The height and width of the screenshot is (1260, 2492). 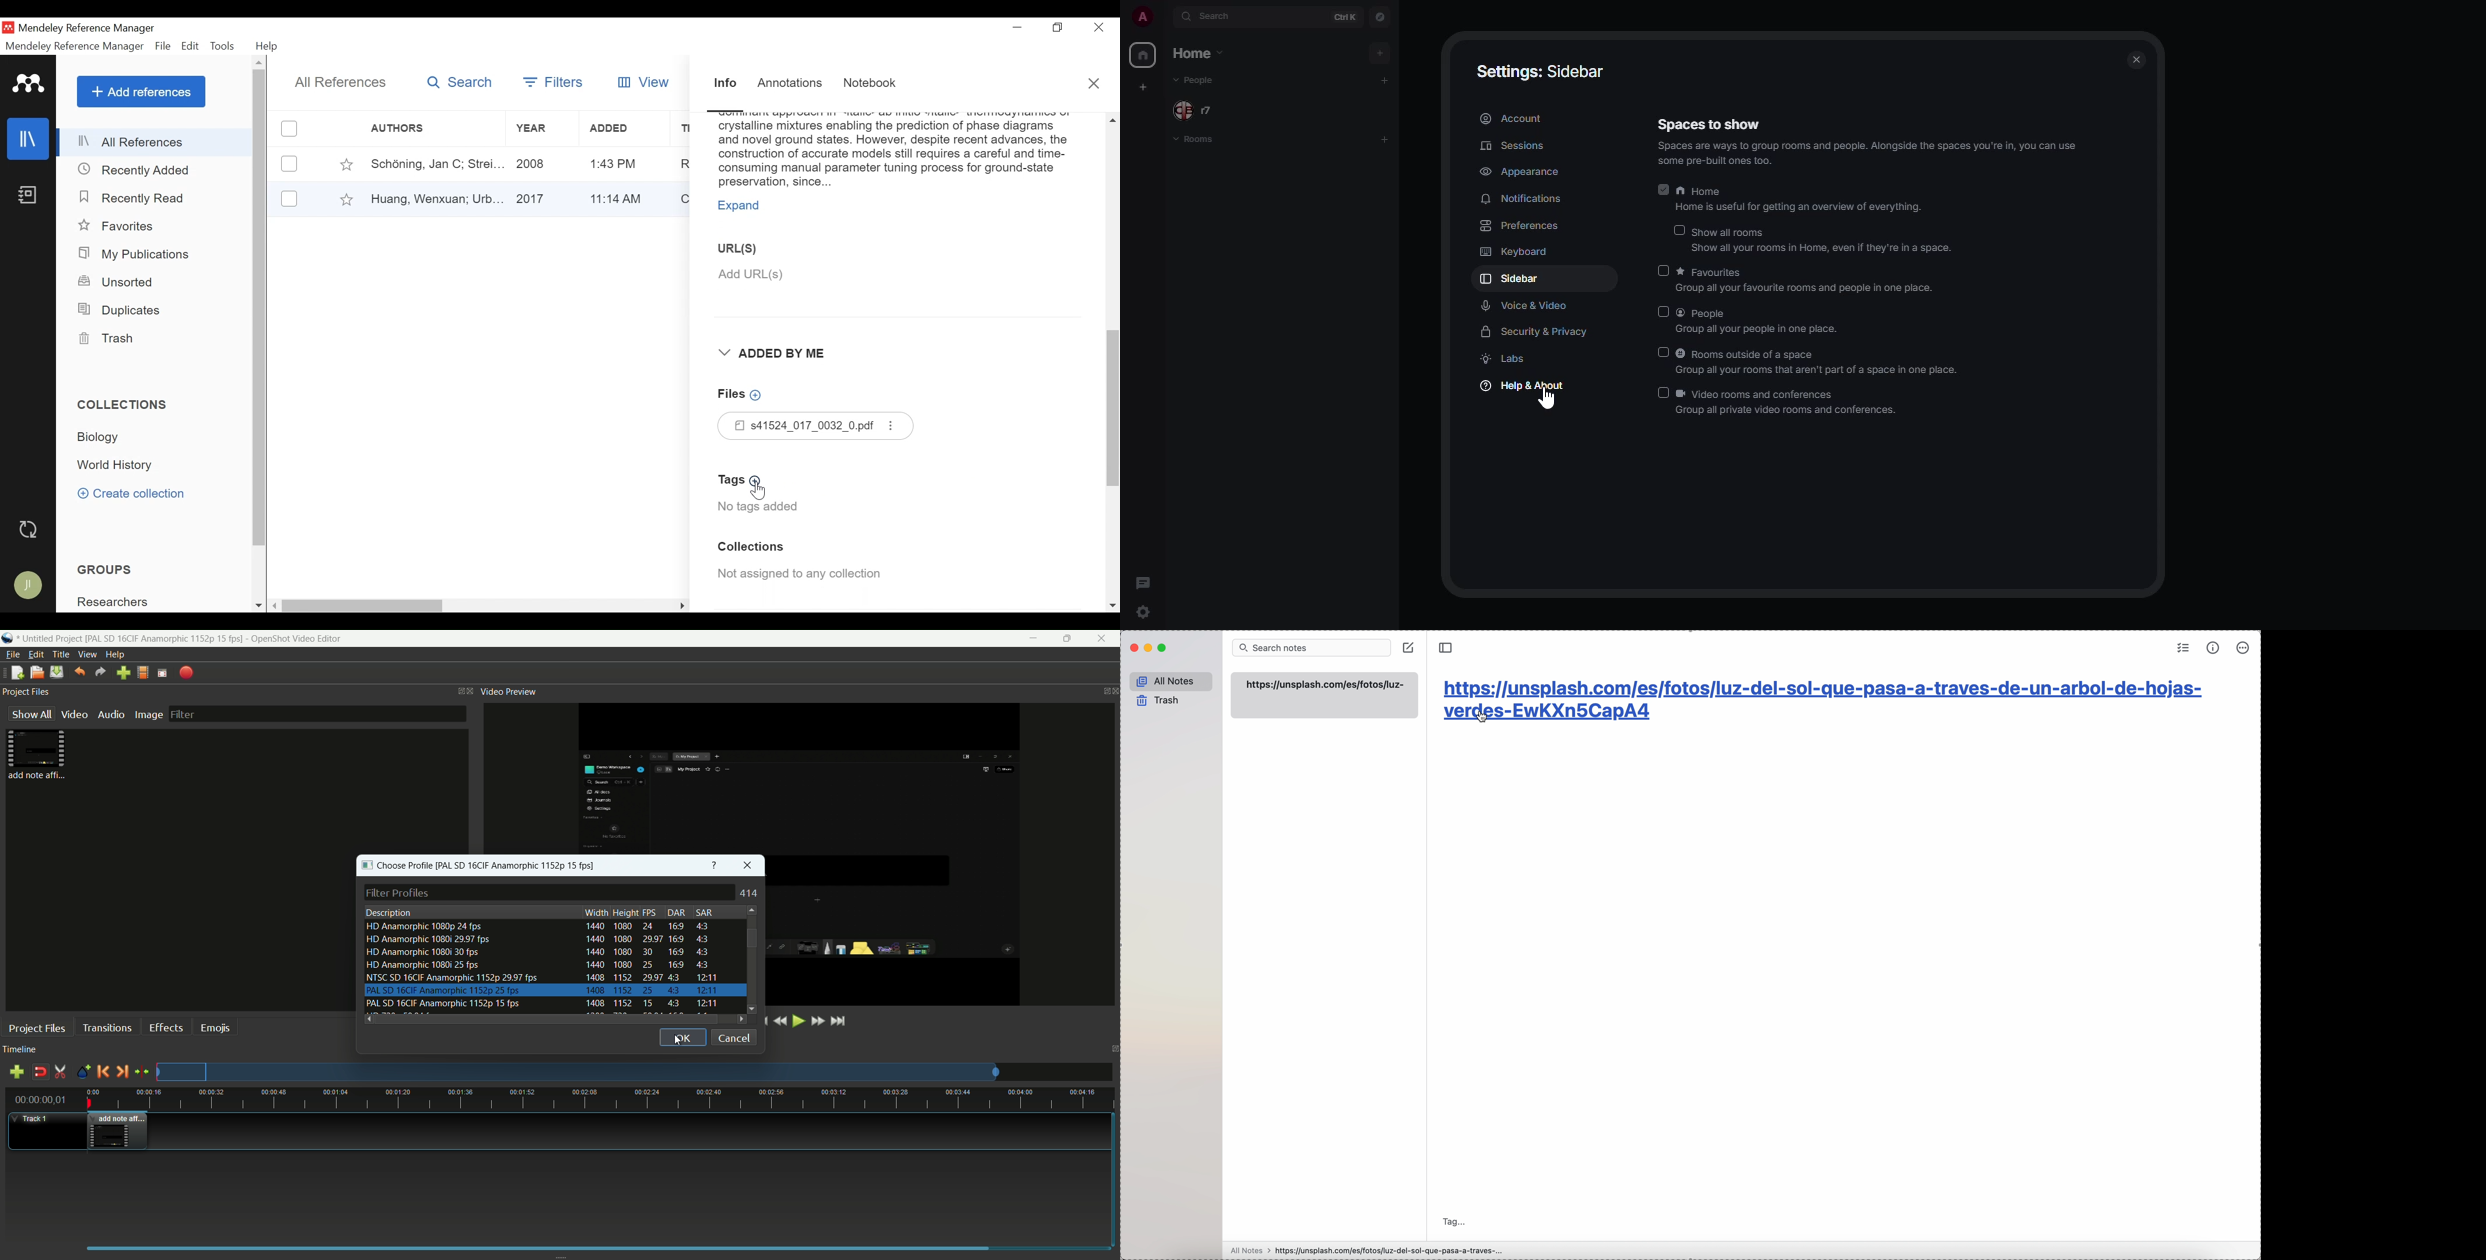 What do you see at coordinates (726, 84) in the screenshot?
I see `Information` at bounding box center [726, 84].